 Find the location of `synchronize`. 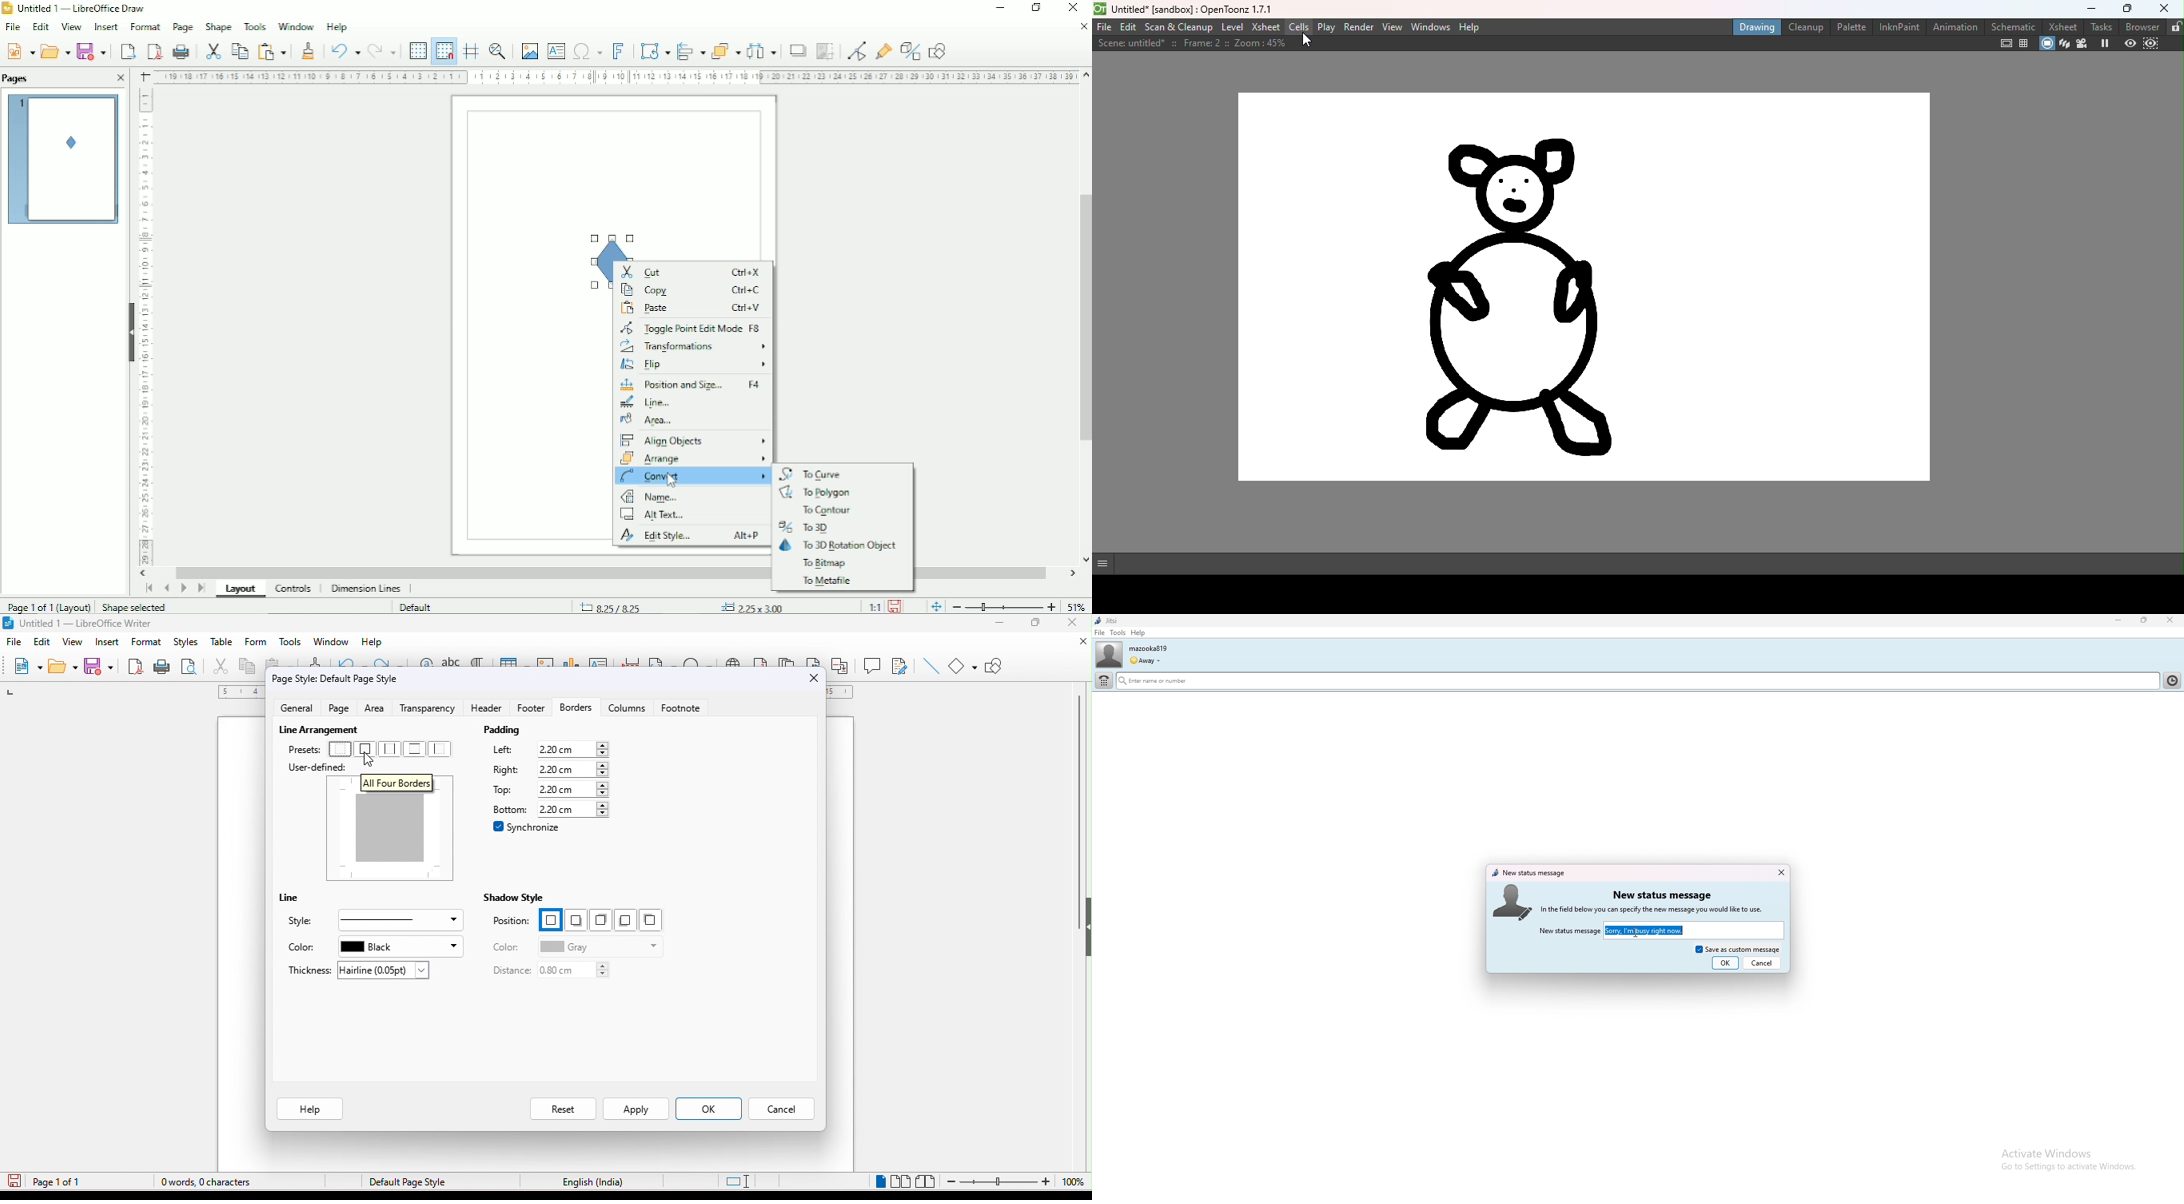

synchronize is located at coordinates (528, 827).